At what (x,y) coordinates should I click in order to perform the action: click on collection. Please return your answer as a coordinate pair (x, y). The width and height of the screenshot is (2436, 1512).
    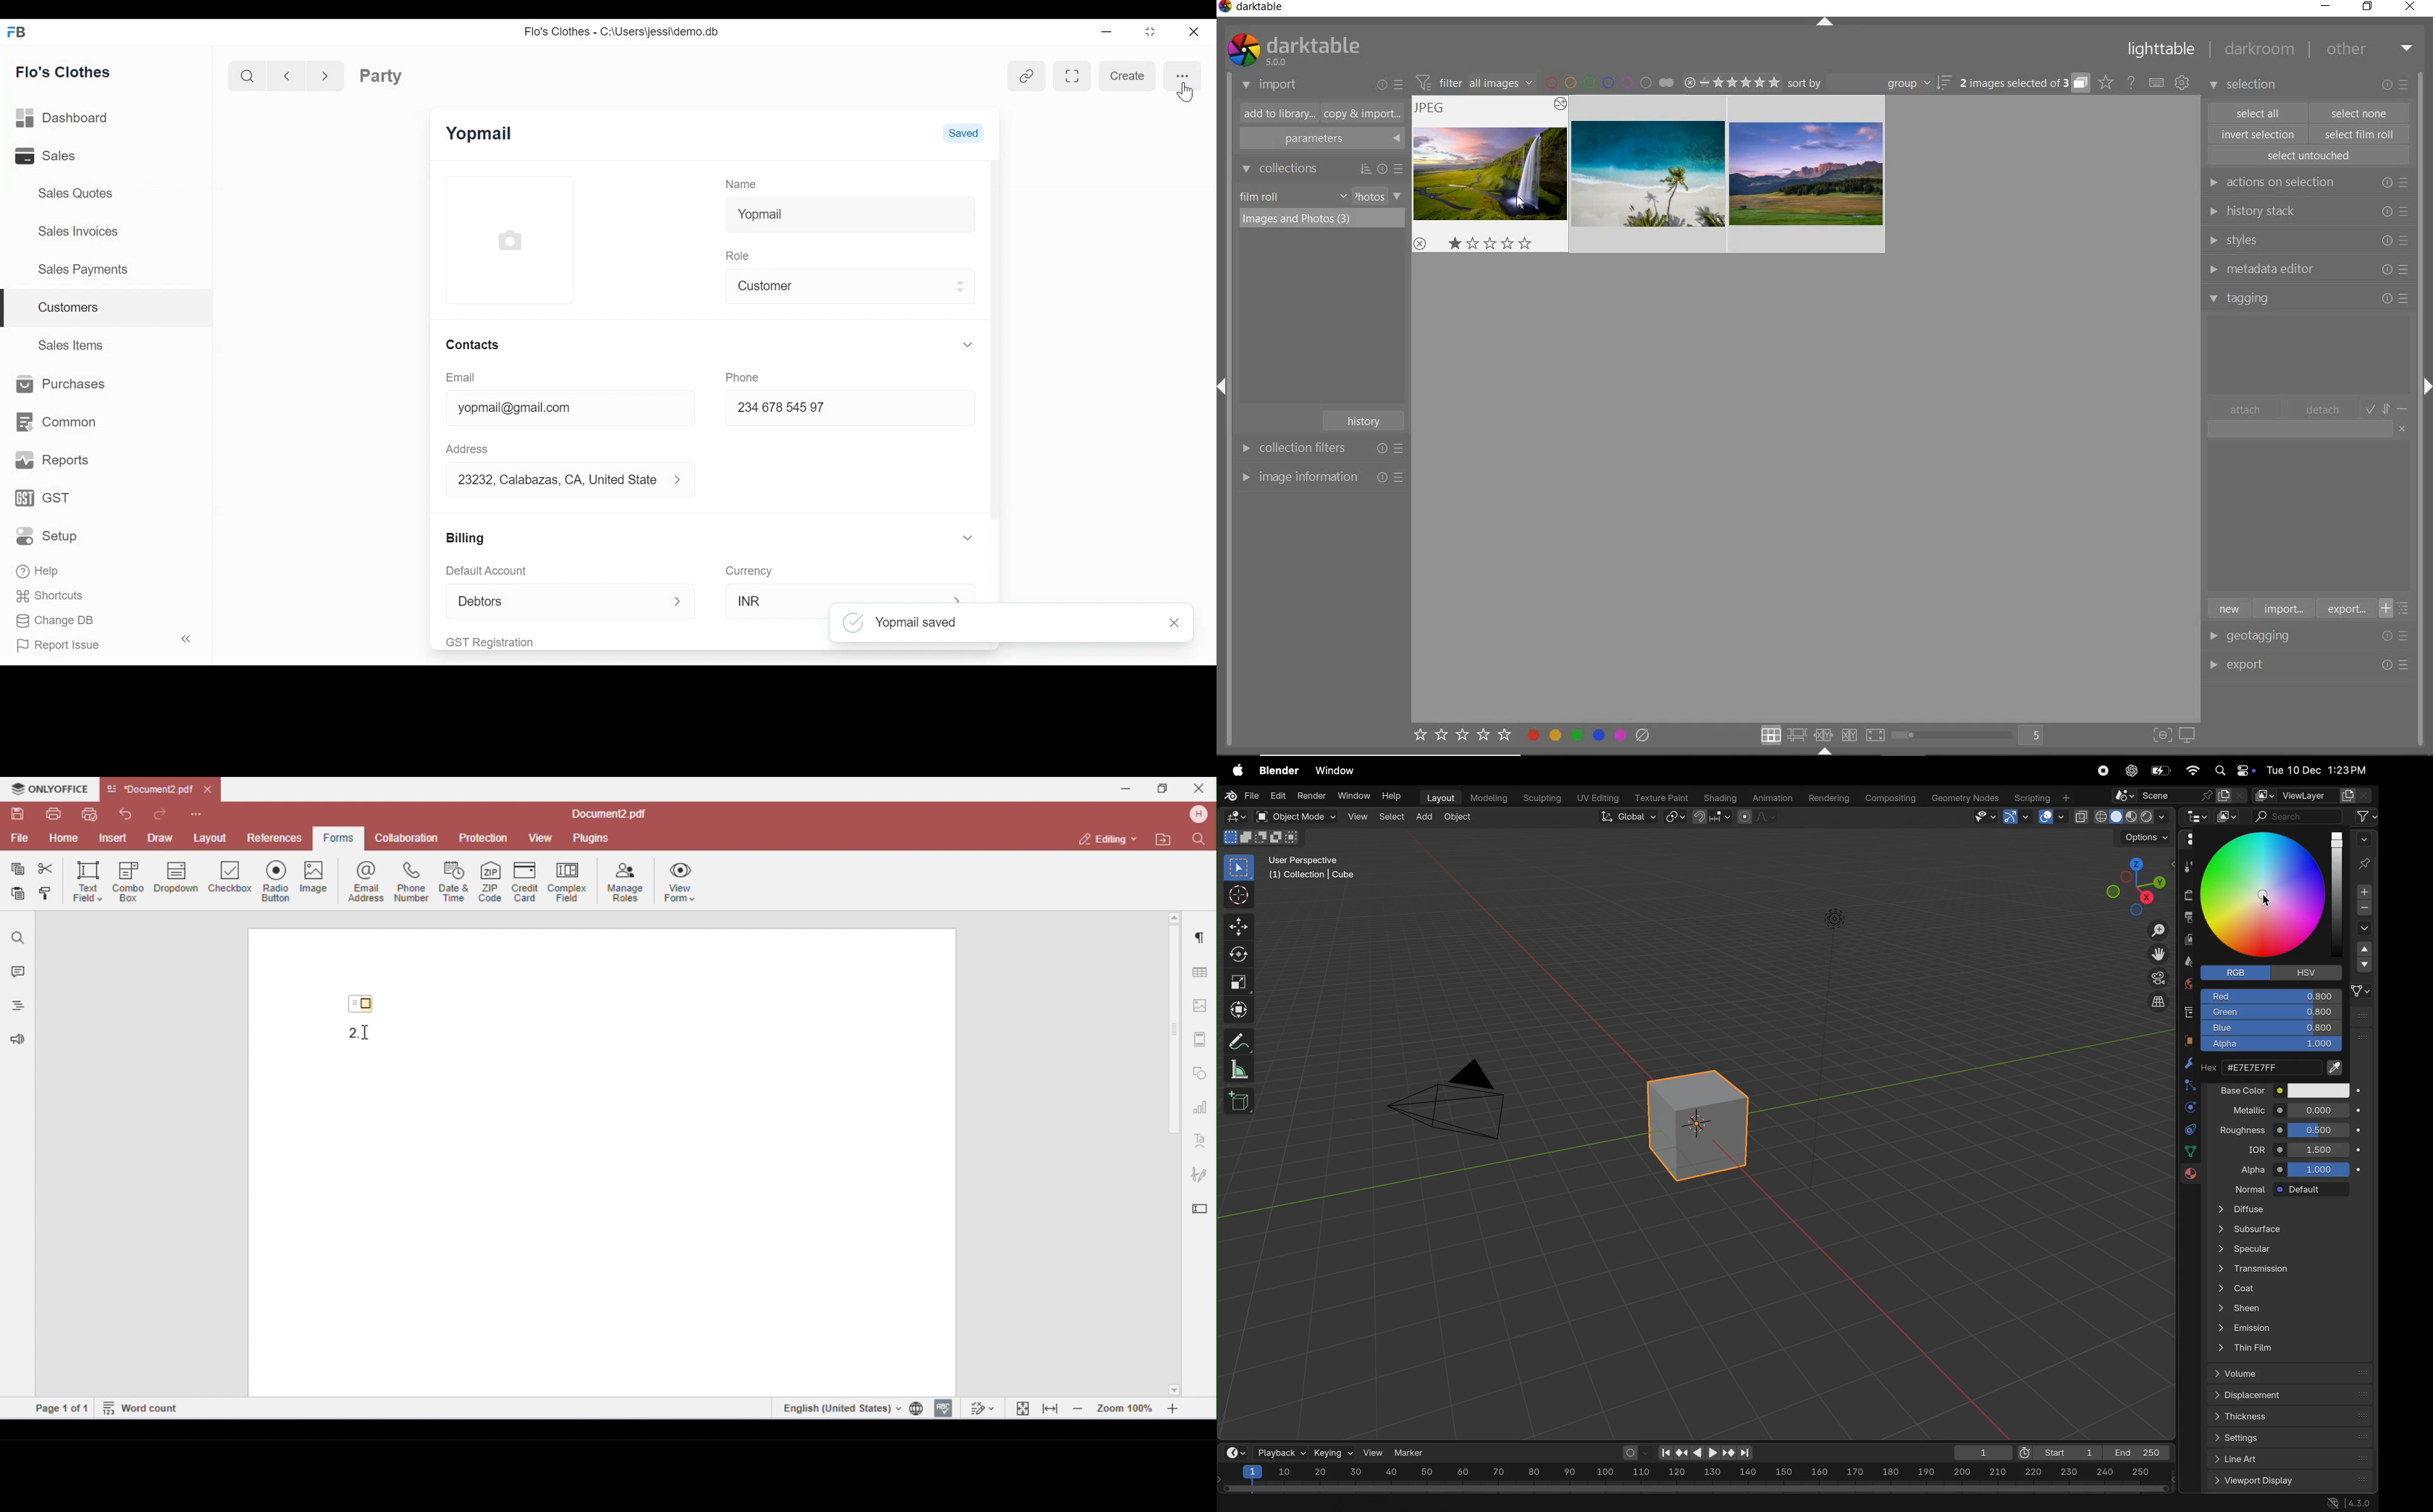
    Looking at the image, I should click on (2188, 1010).